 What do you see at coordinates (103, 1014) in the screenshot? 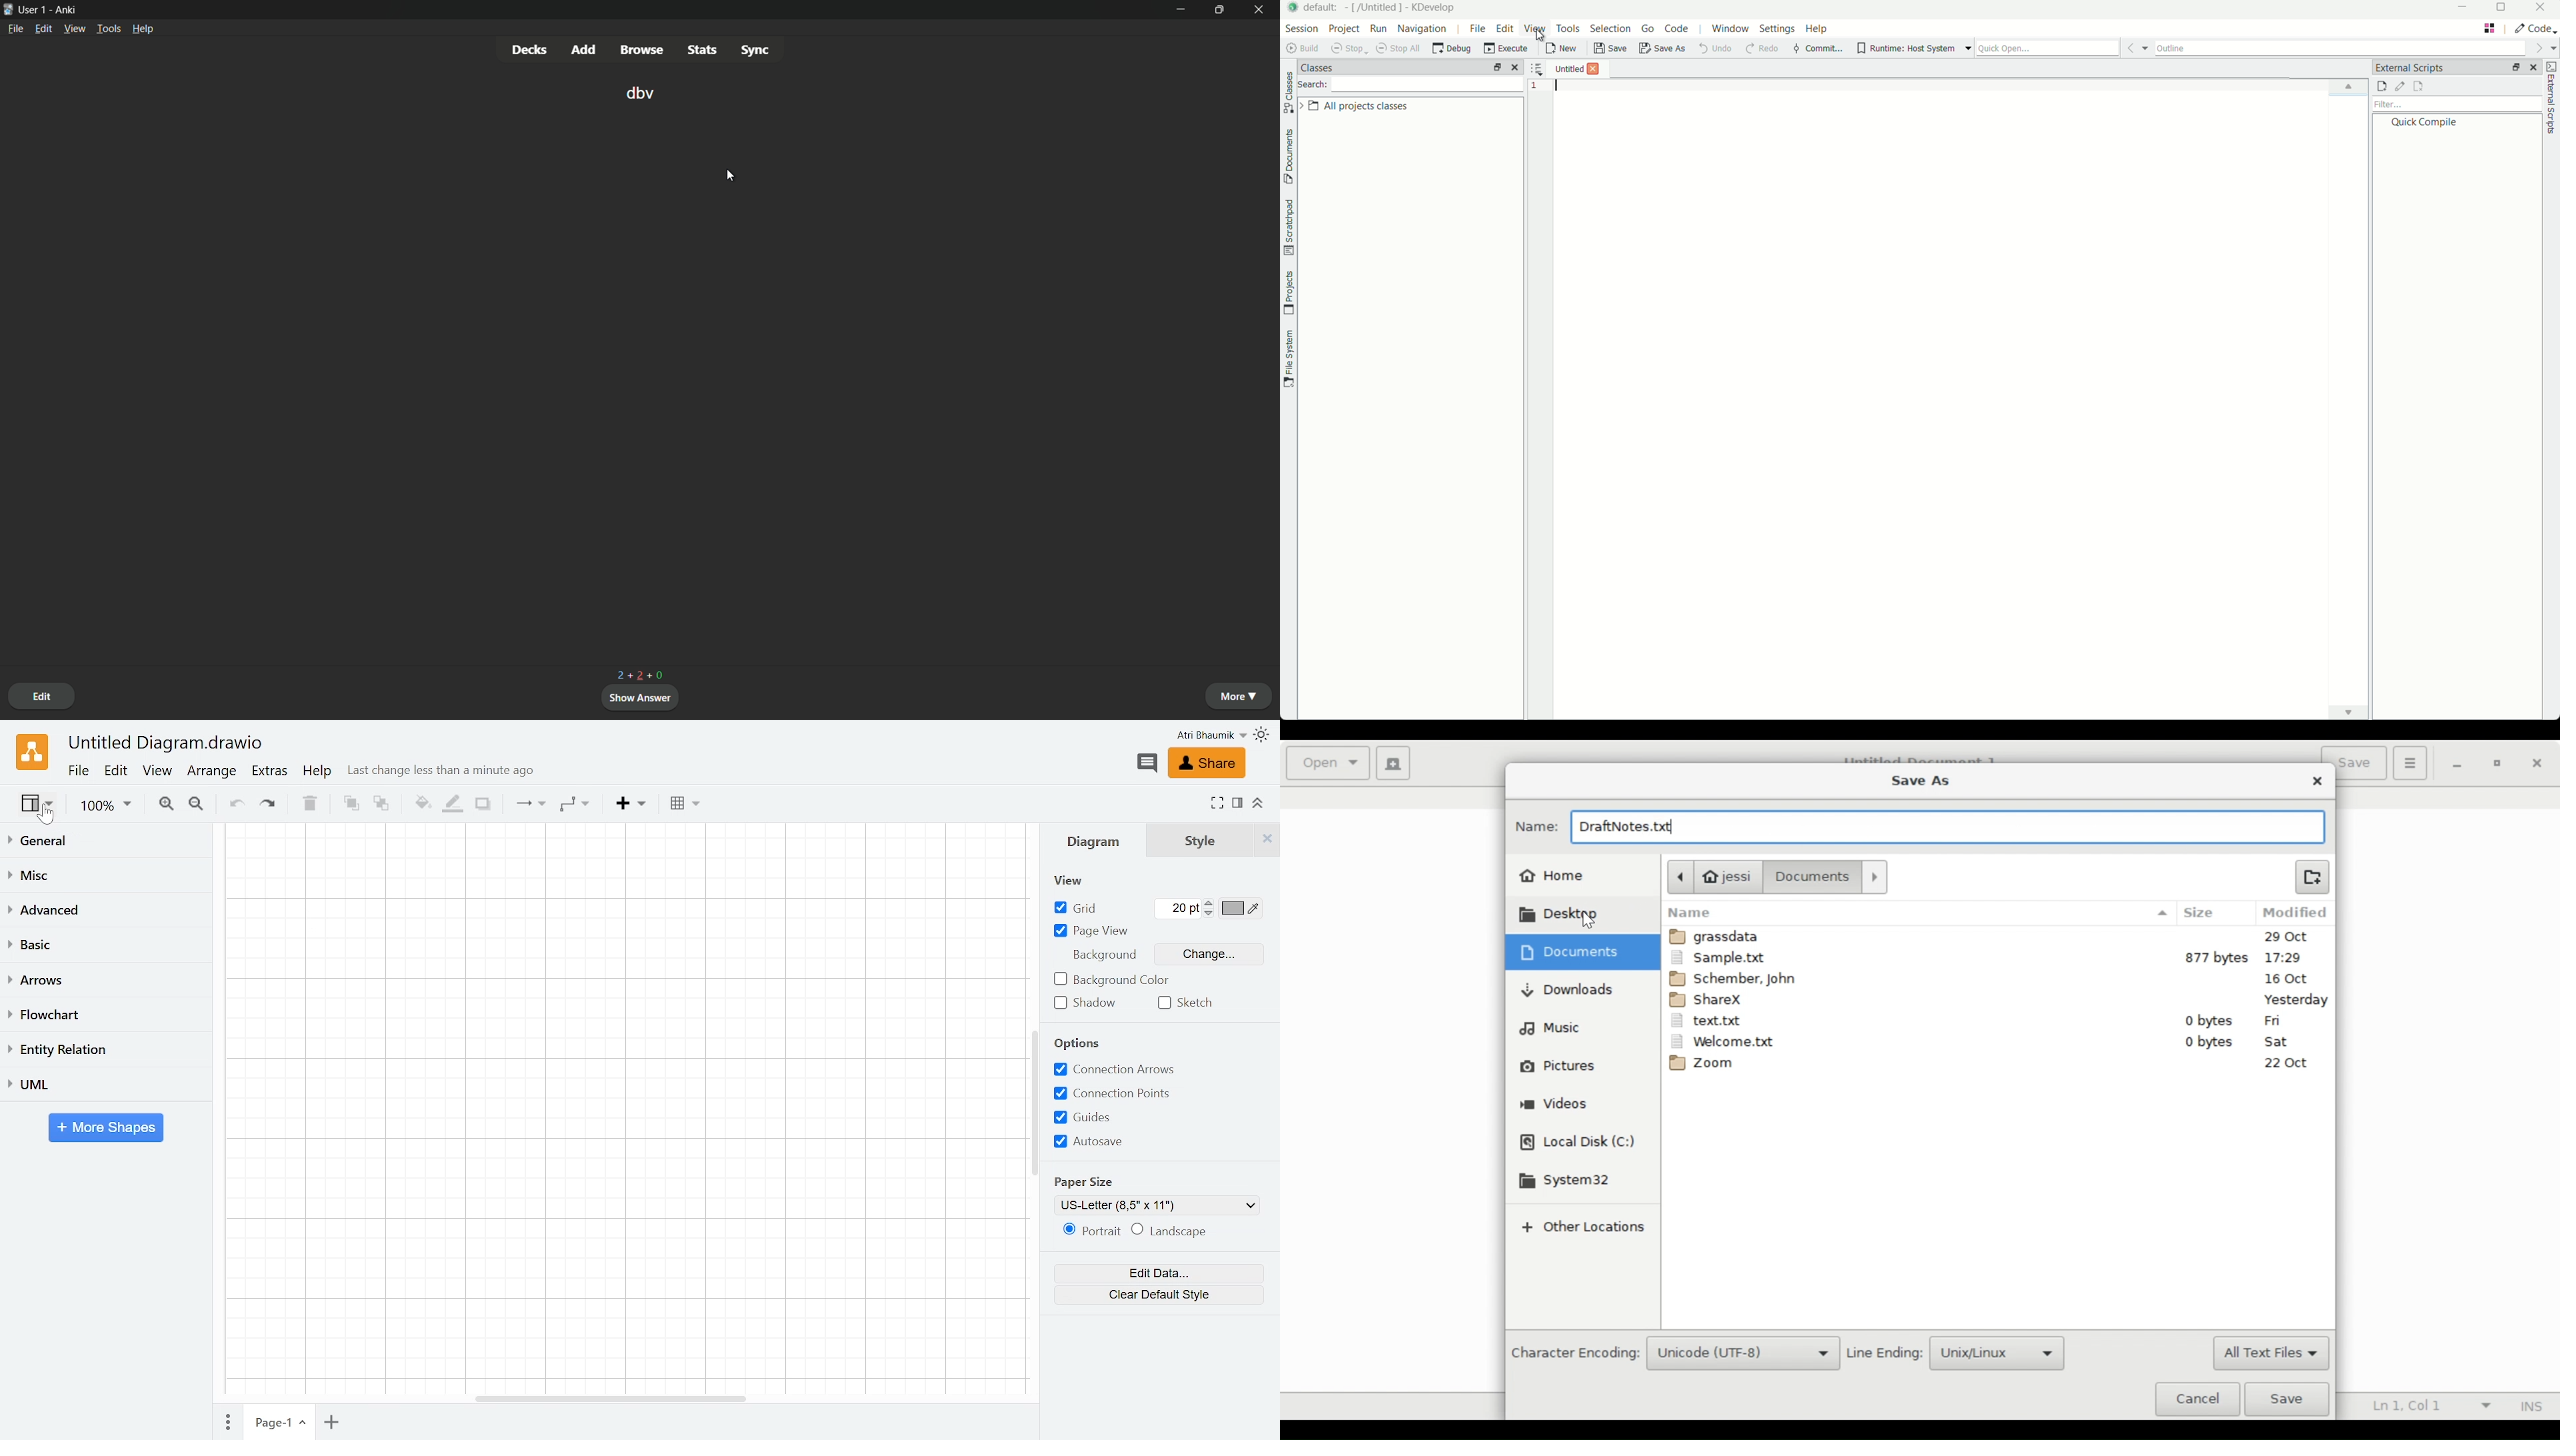
I see `Flowchart` at bounding box center [103, 1014].